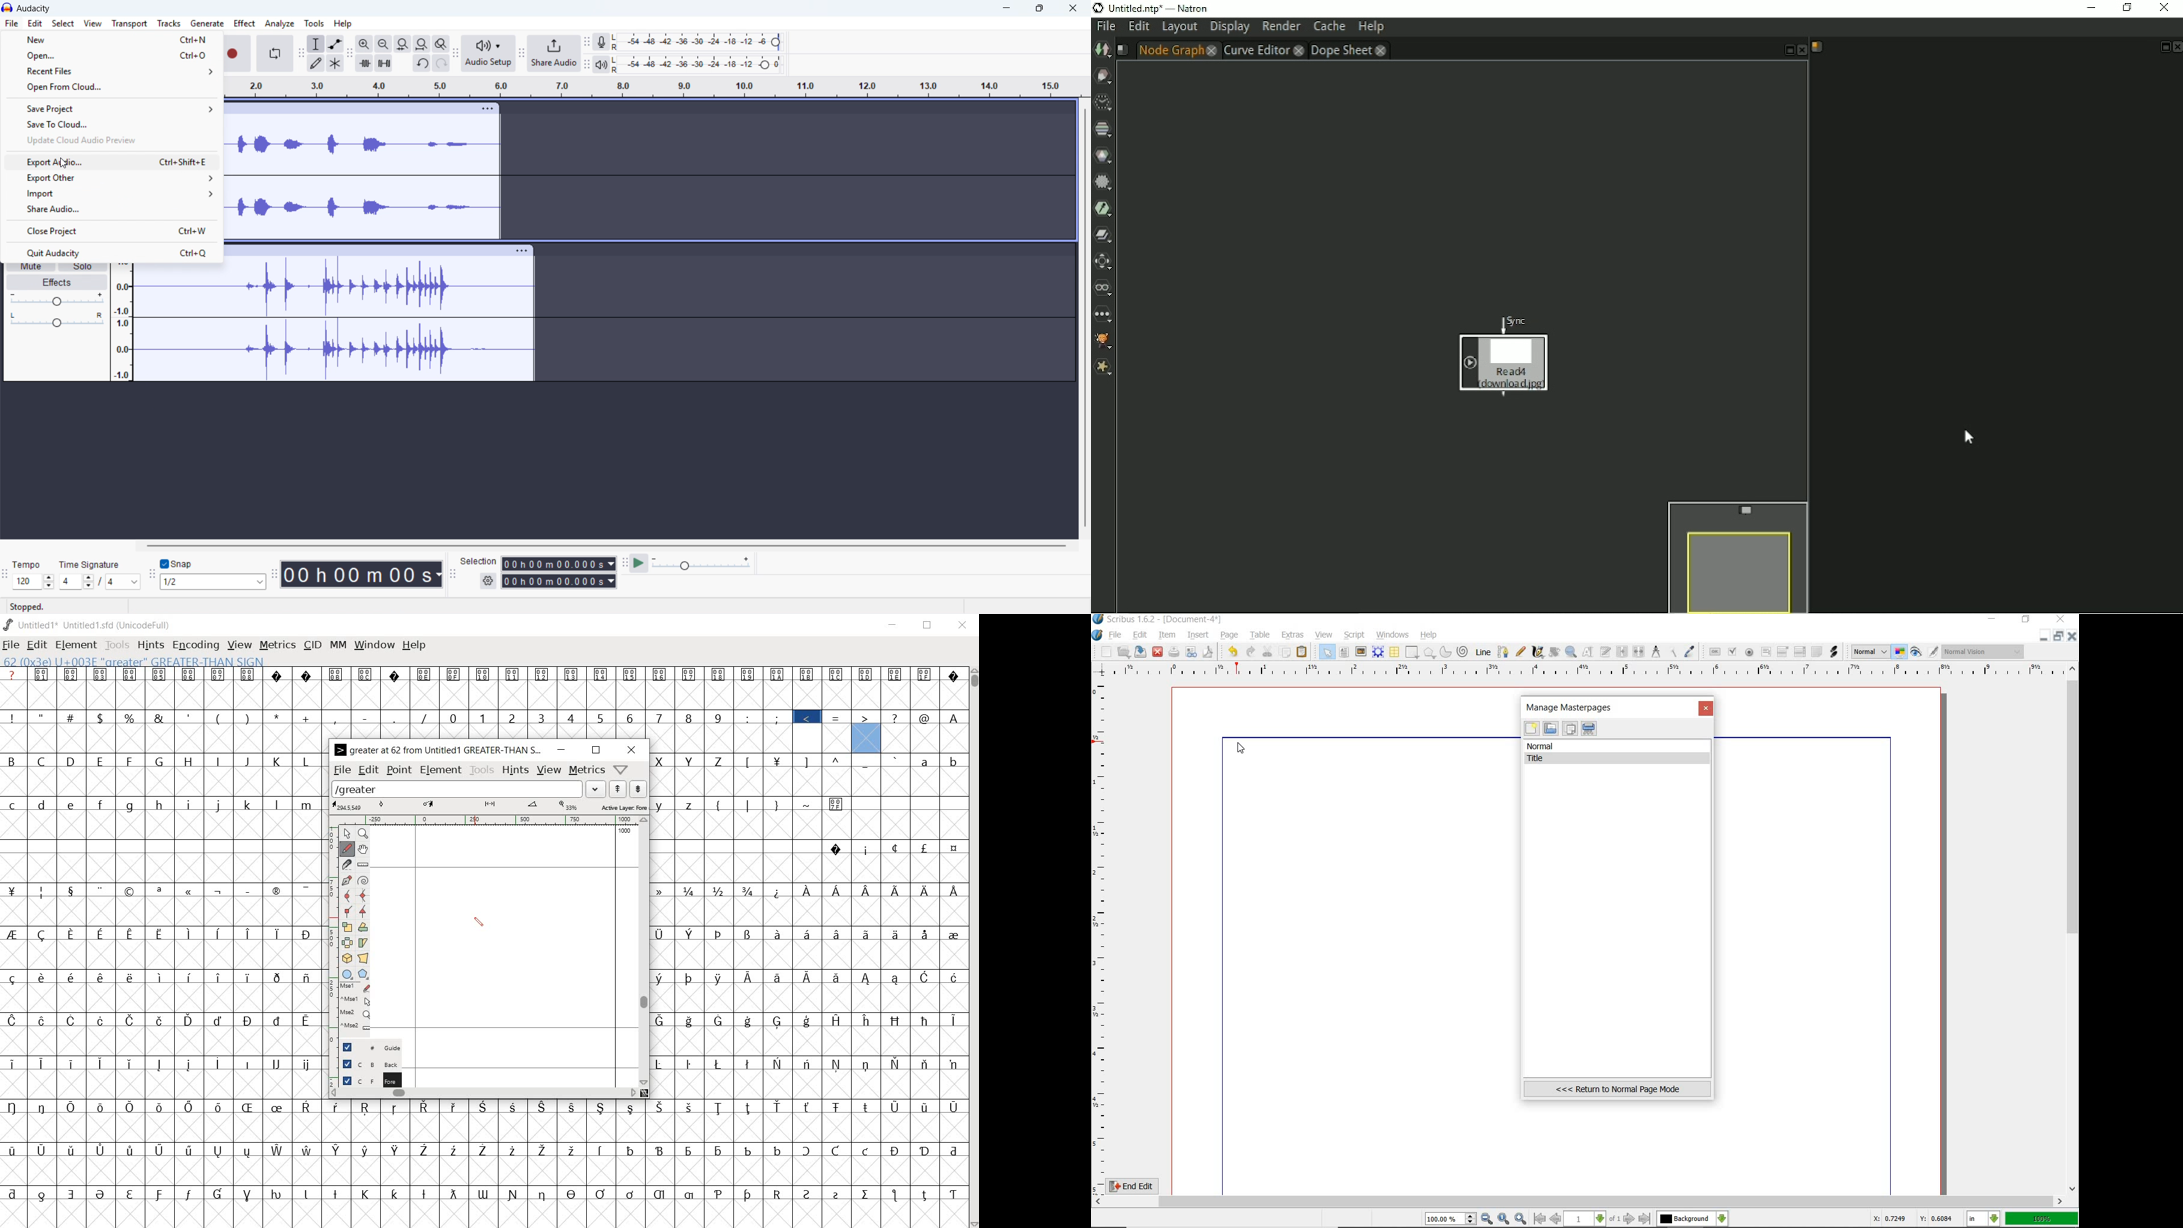  What do you see at coordinates (1984, 653) in the screenshot?
I see `Normal Vision` at bounding box center [1984, 653].